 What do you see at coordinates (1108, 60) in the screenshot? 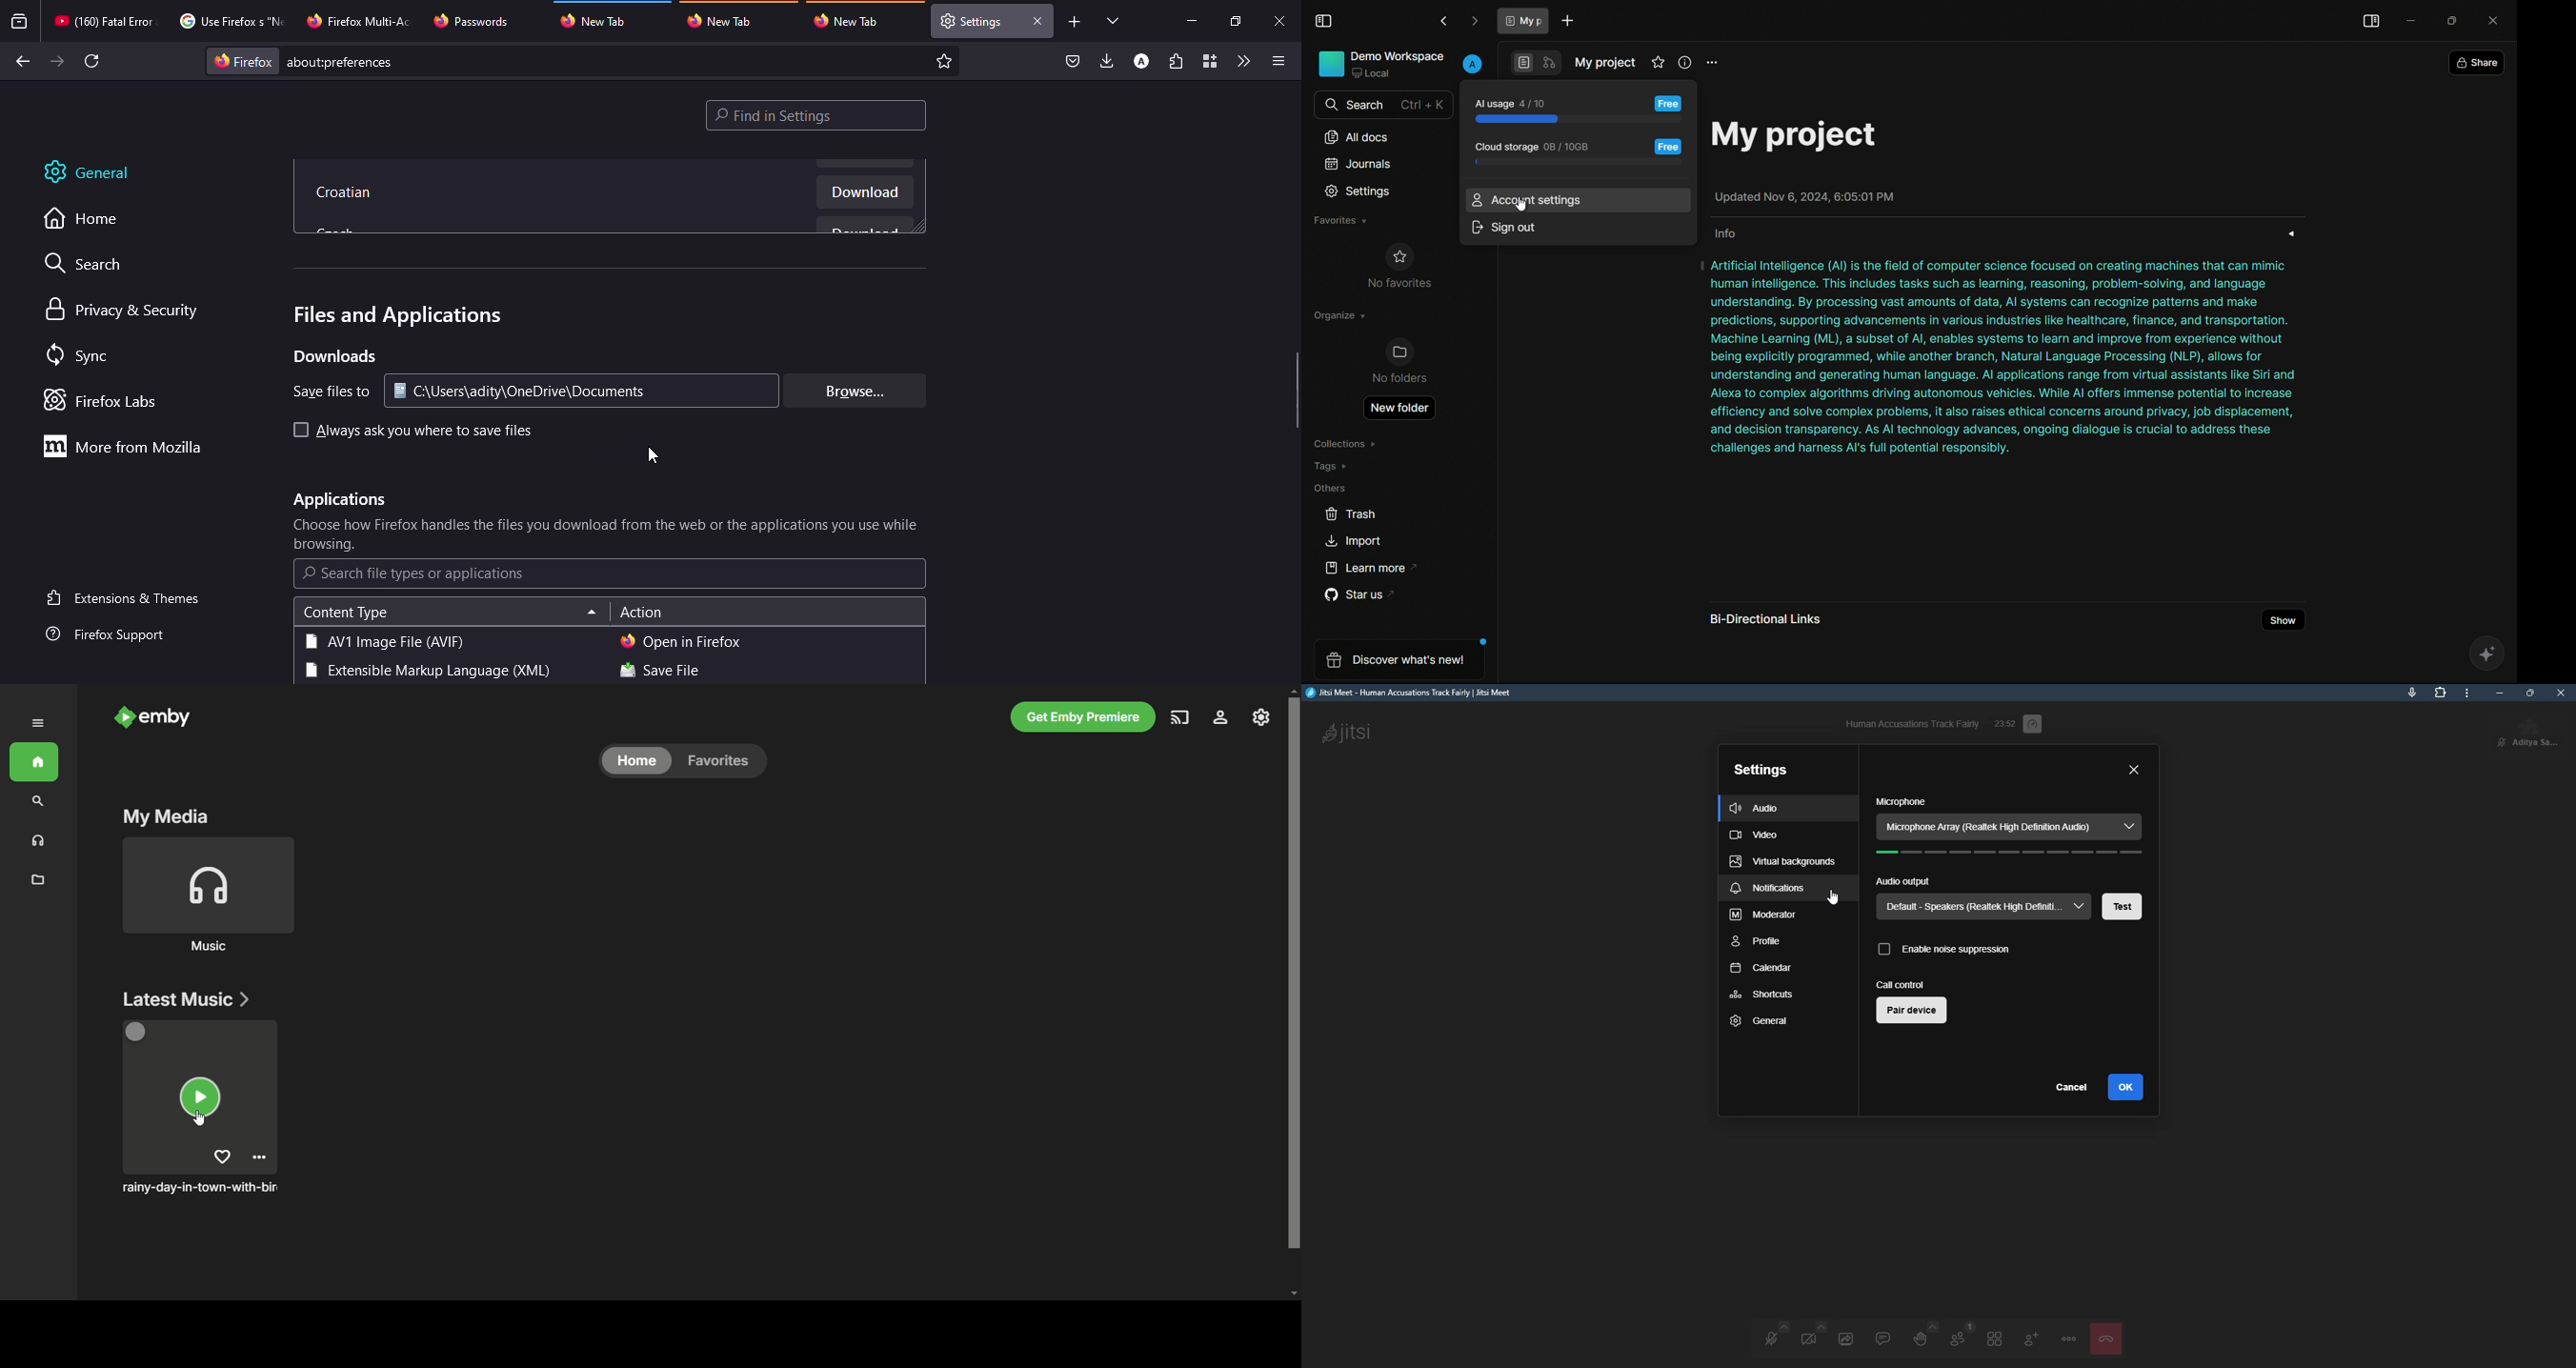
I see `downloads` at bounding box center [1108, 60].